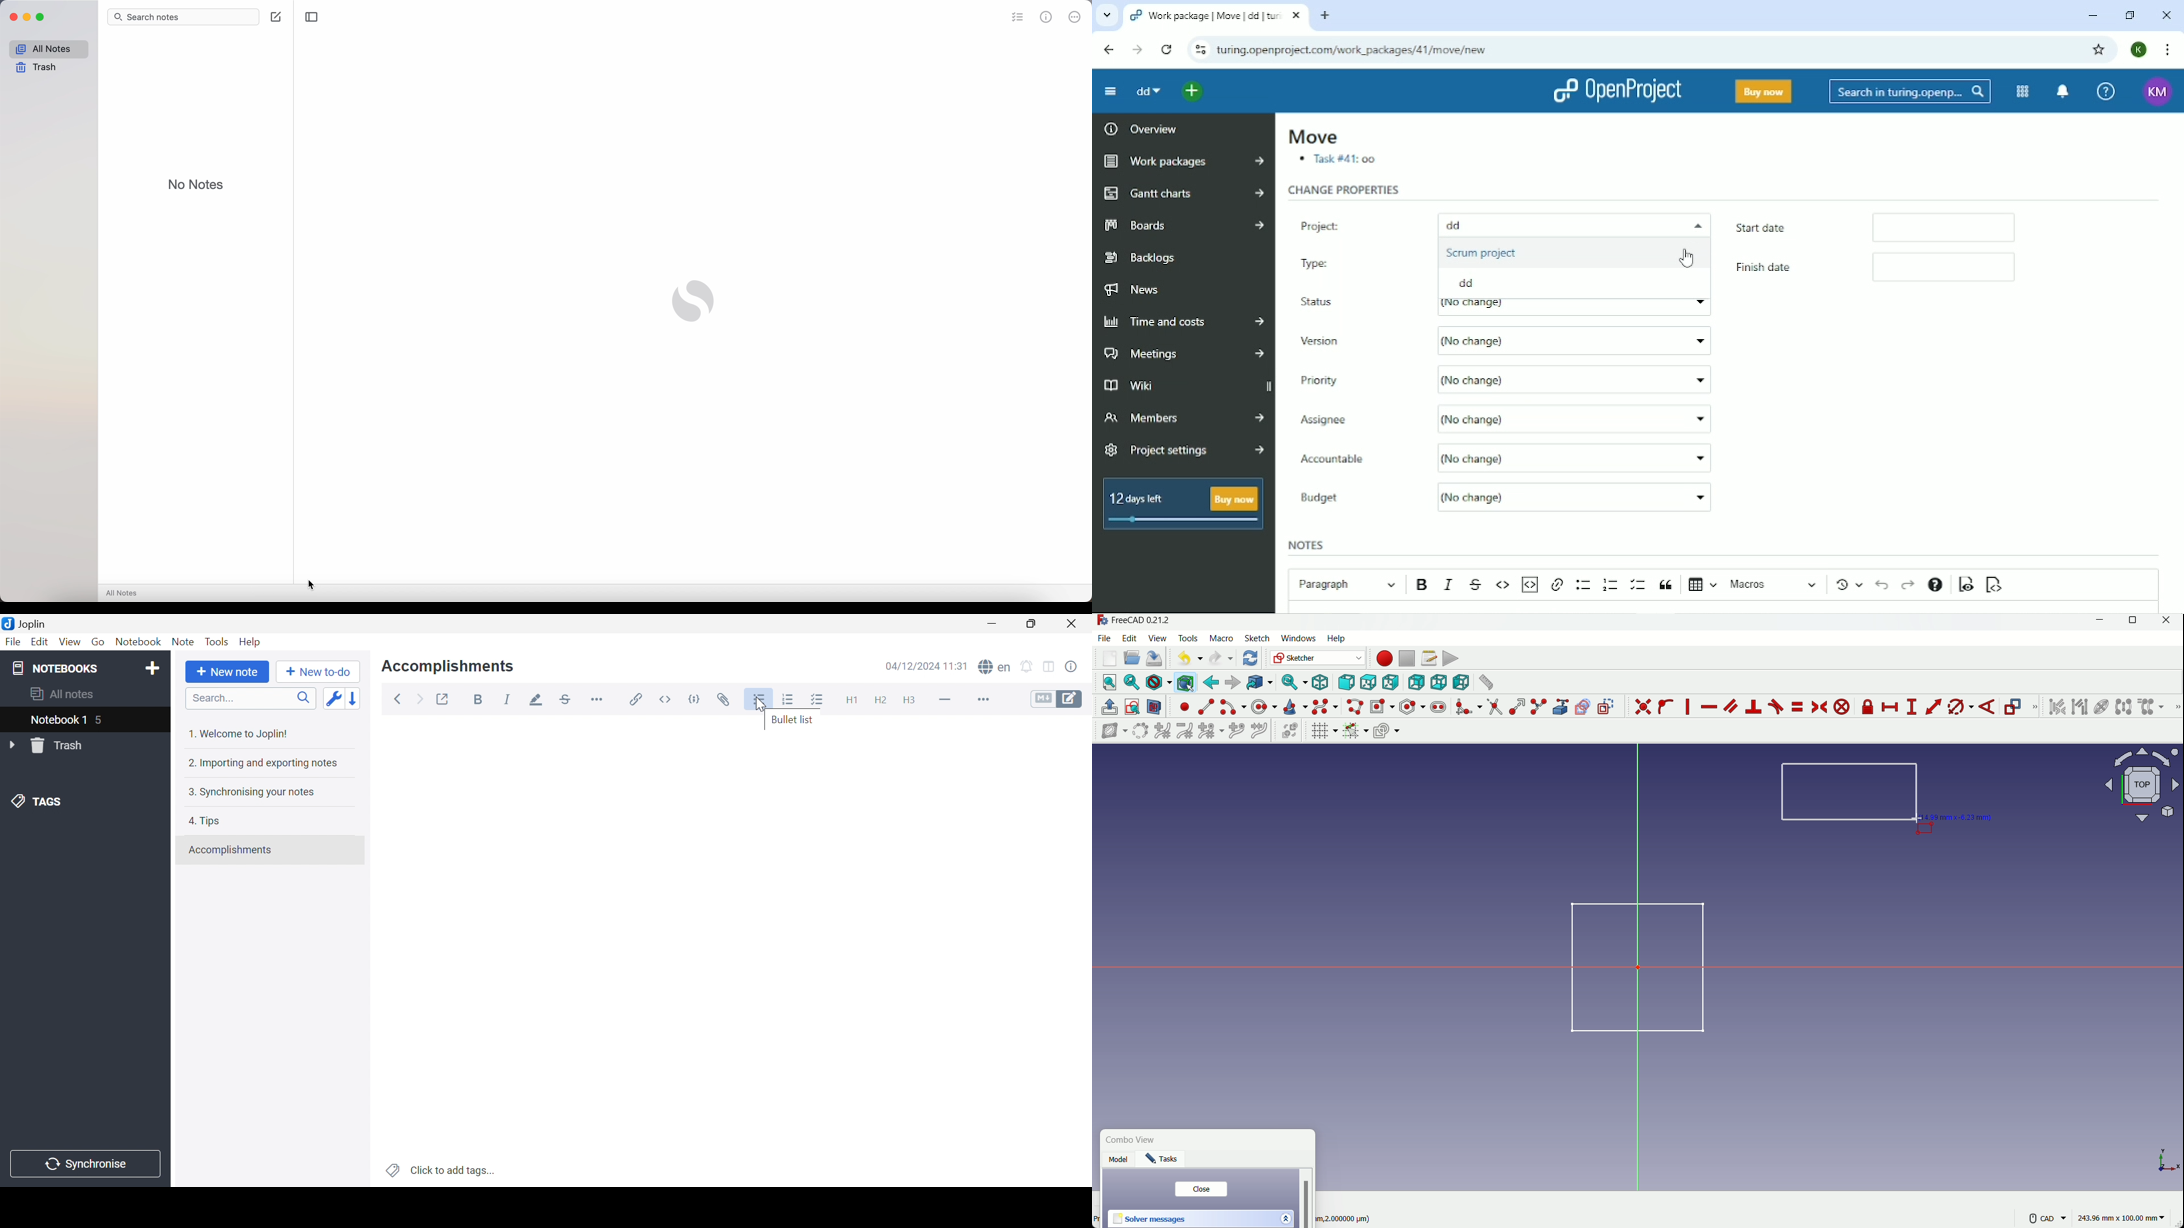 The width and height of the screenshot is (2184, 1232). I want to click on constraint symmetric, so click(1821, 707).